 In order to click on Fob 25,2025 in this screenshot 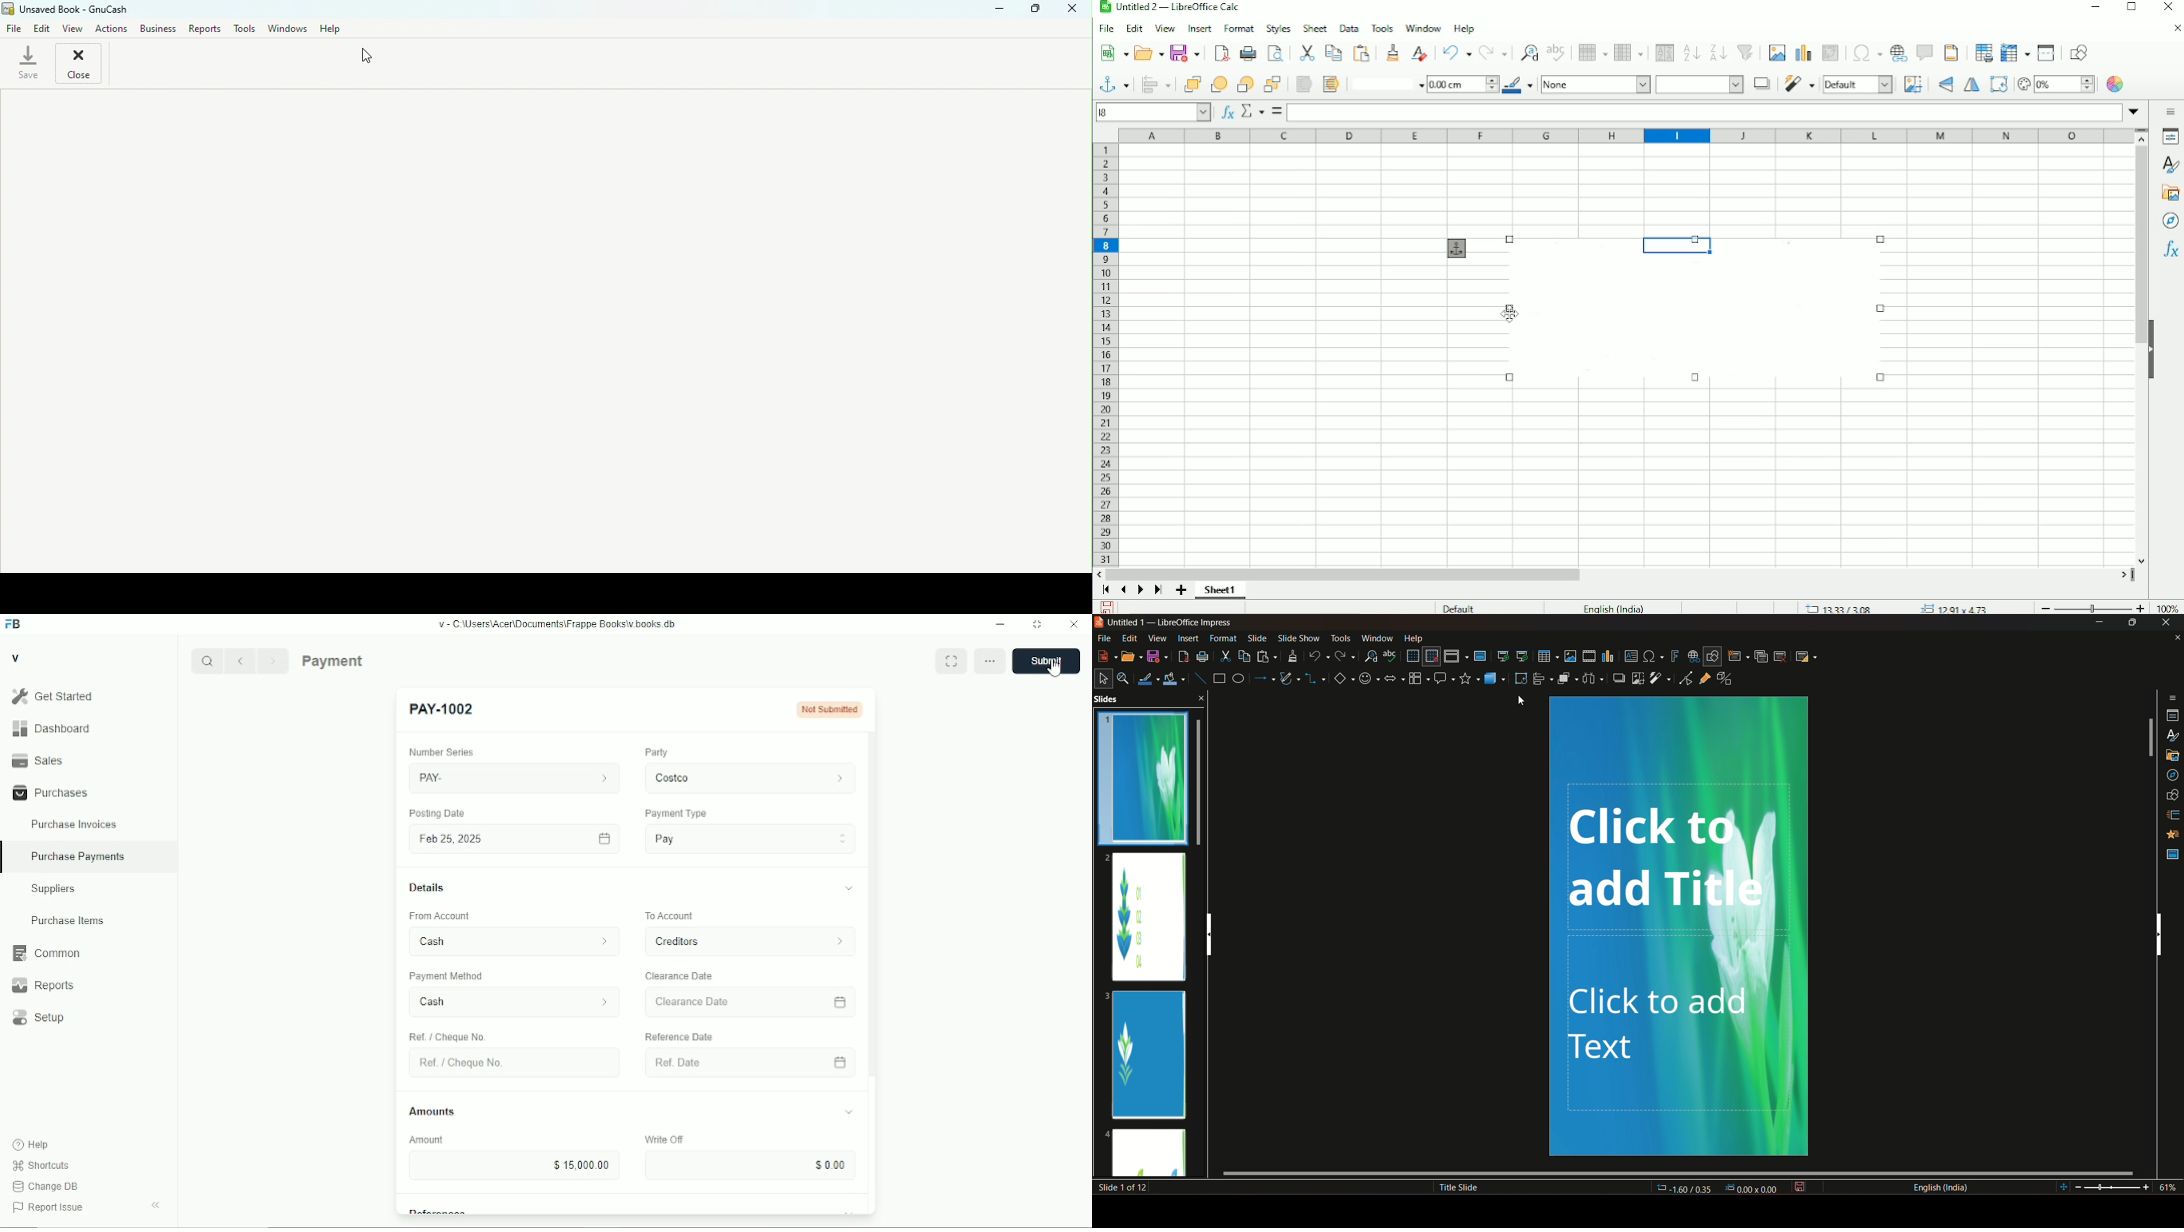, I will do `click(511, 838)`.